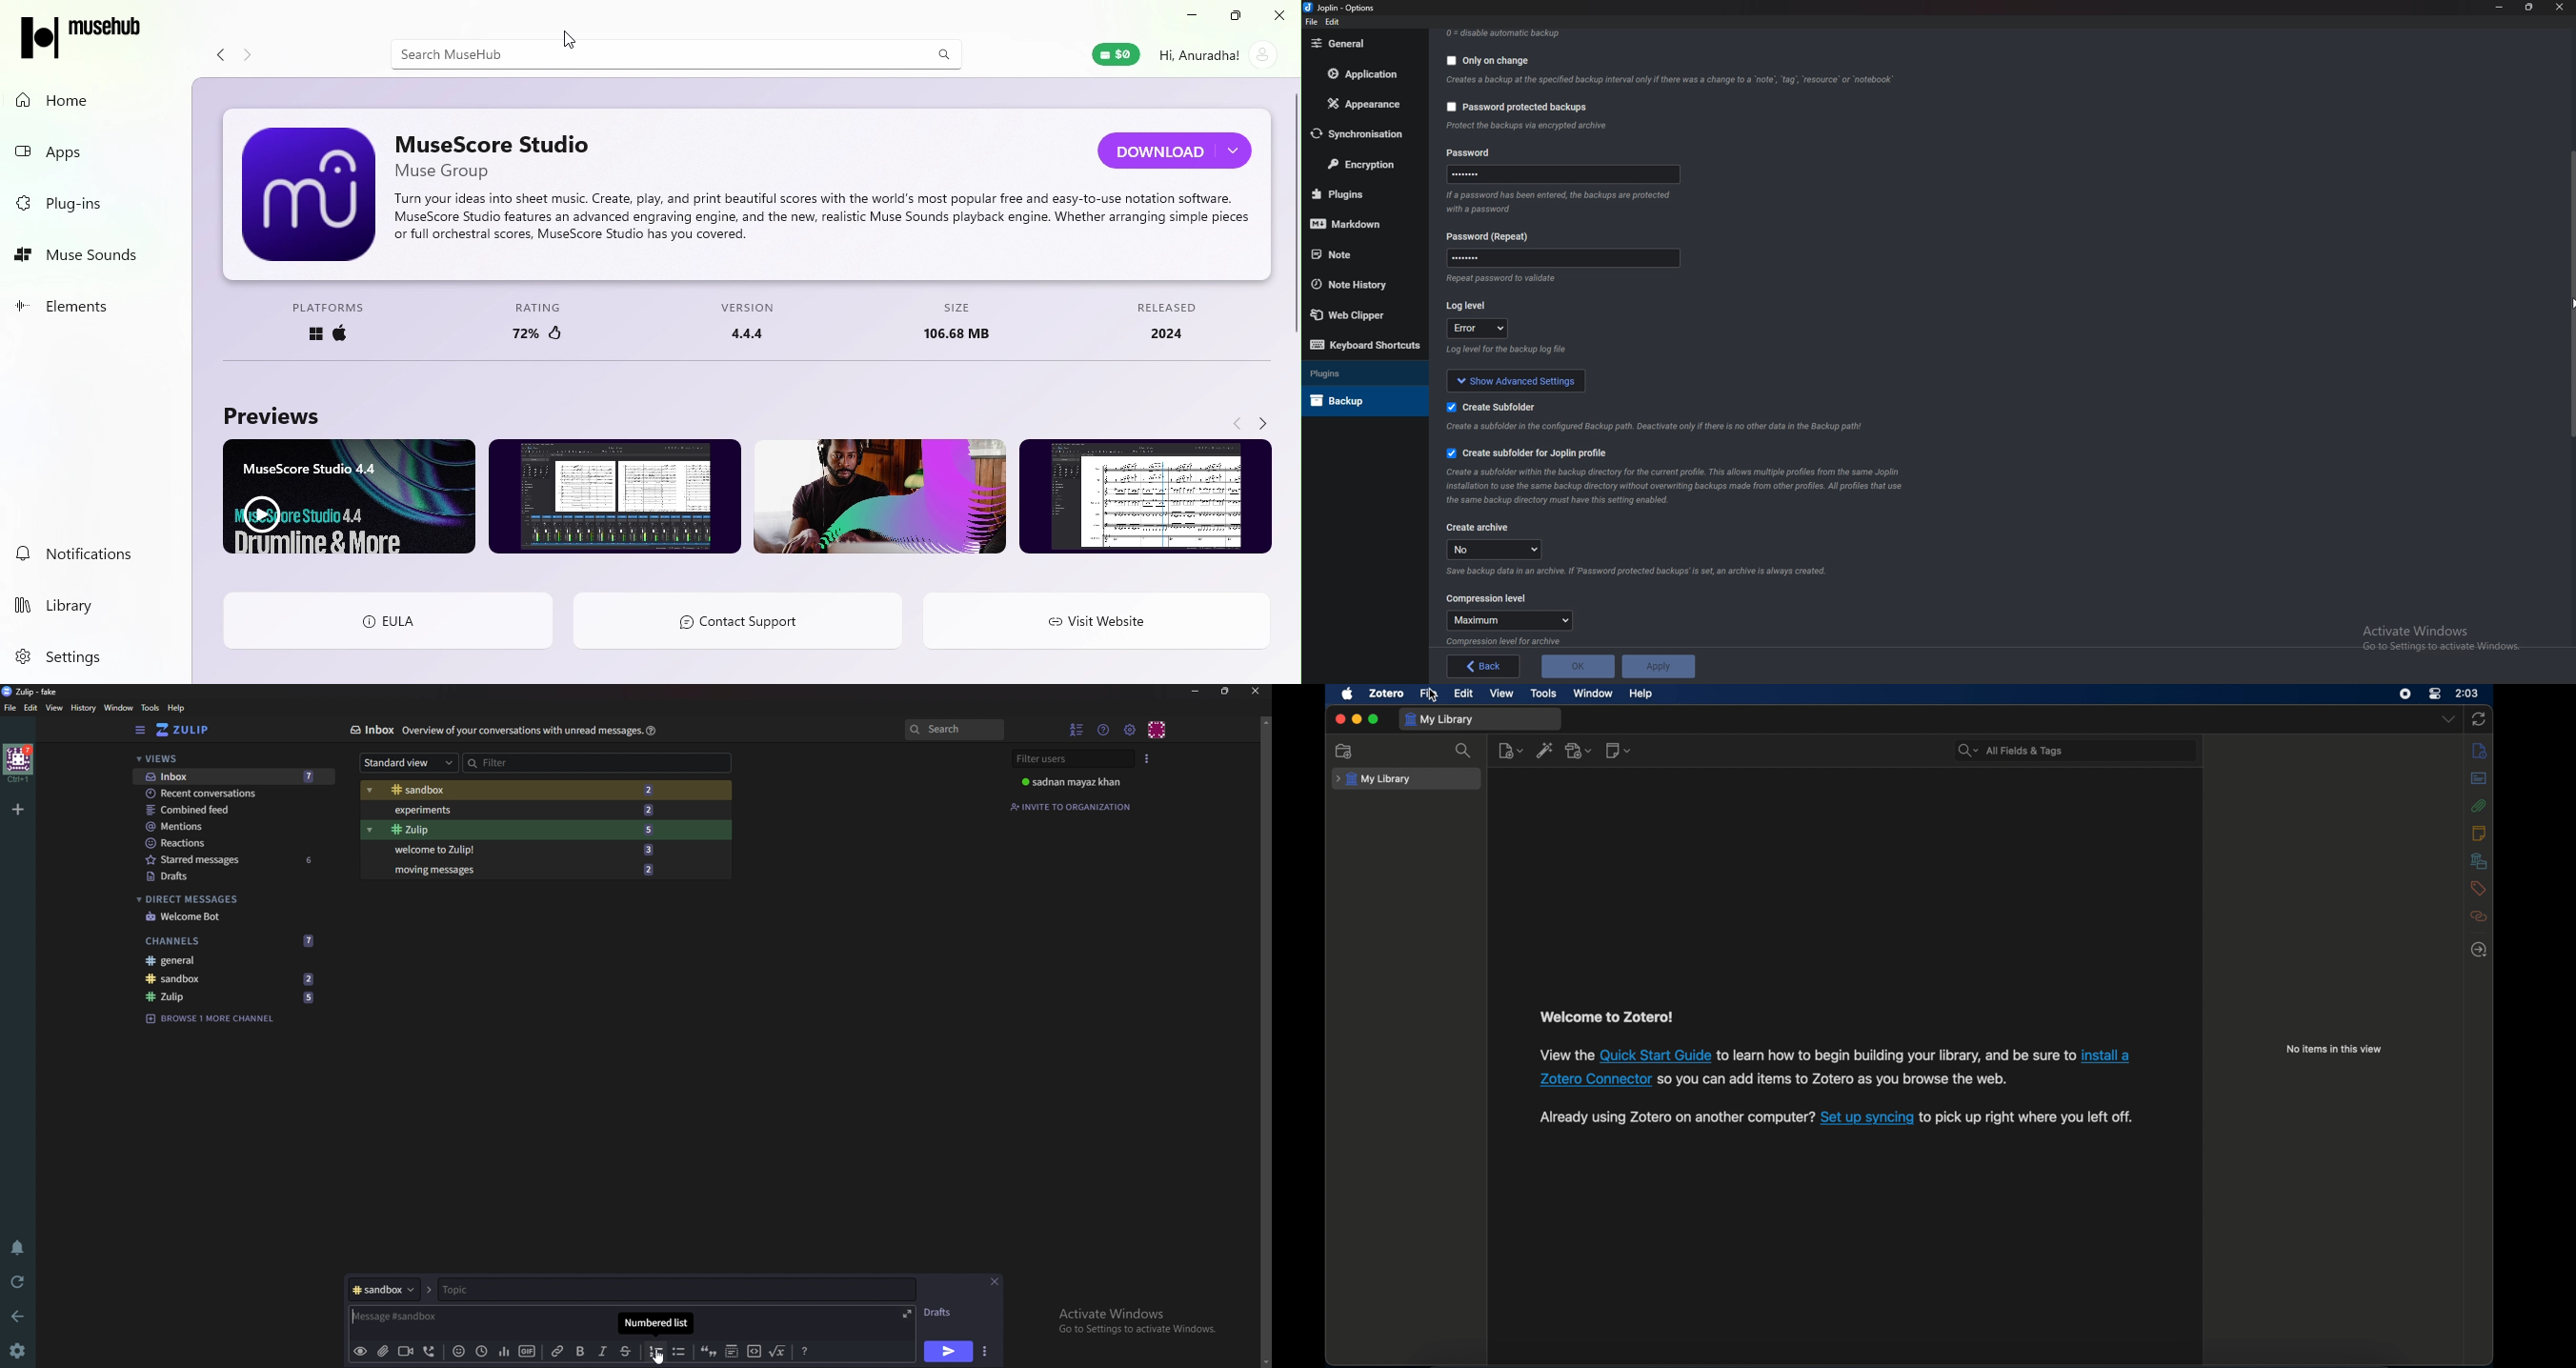 This screenshot has height=1372, width=2576. I want to click on Recent conversations, so click(234, 794).